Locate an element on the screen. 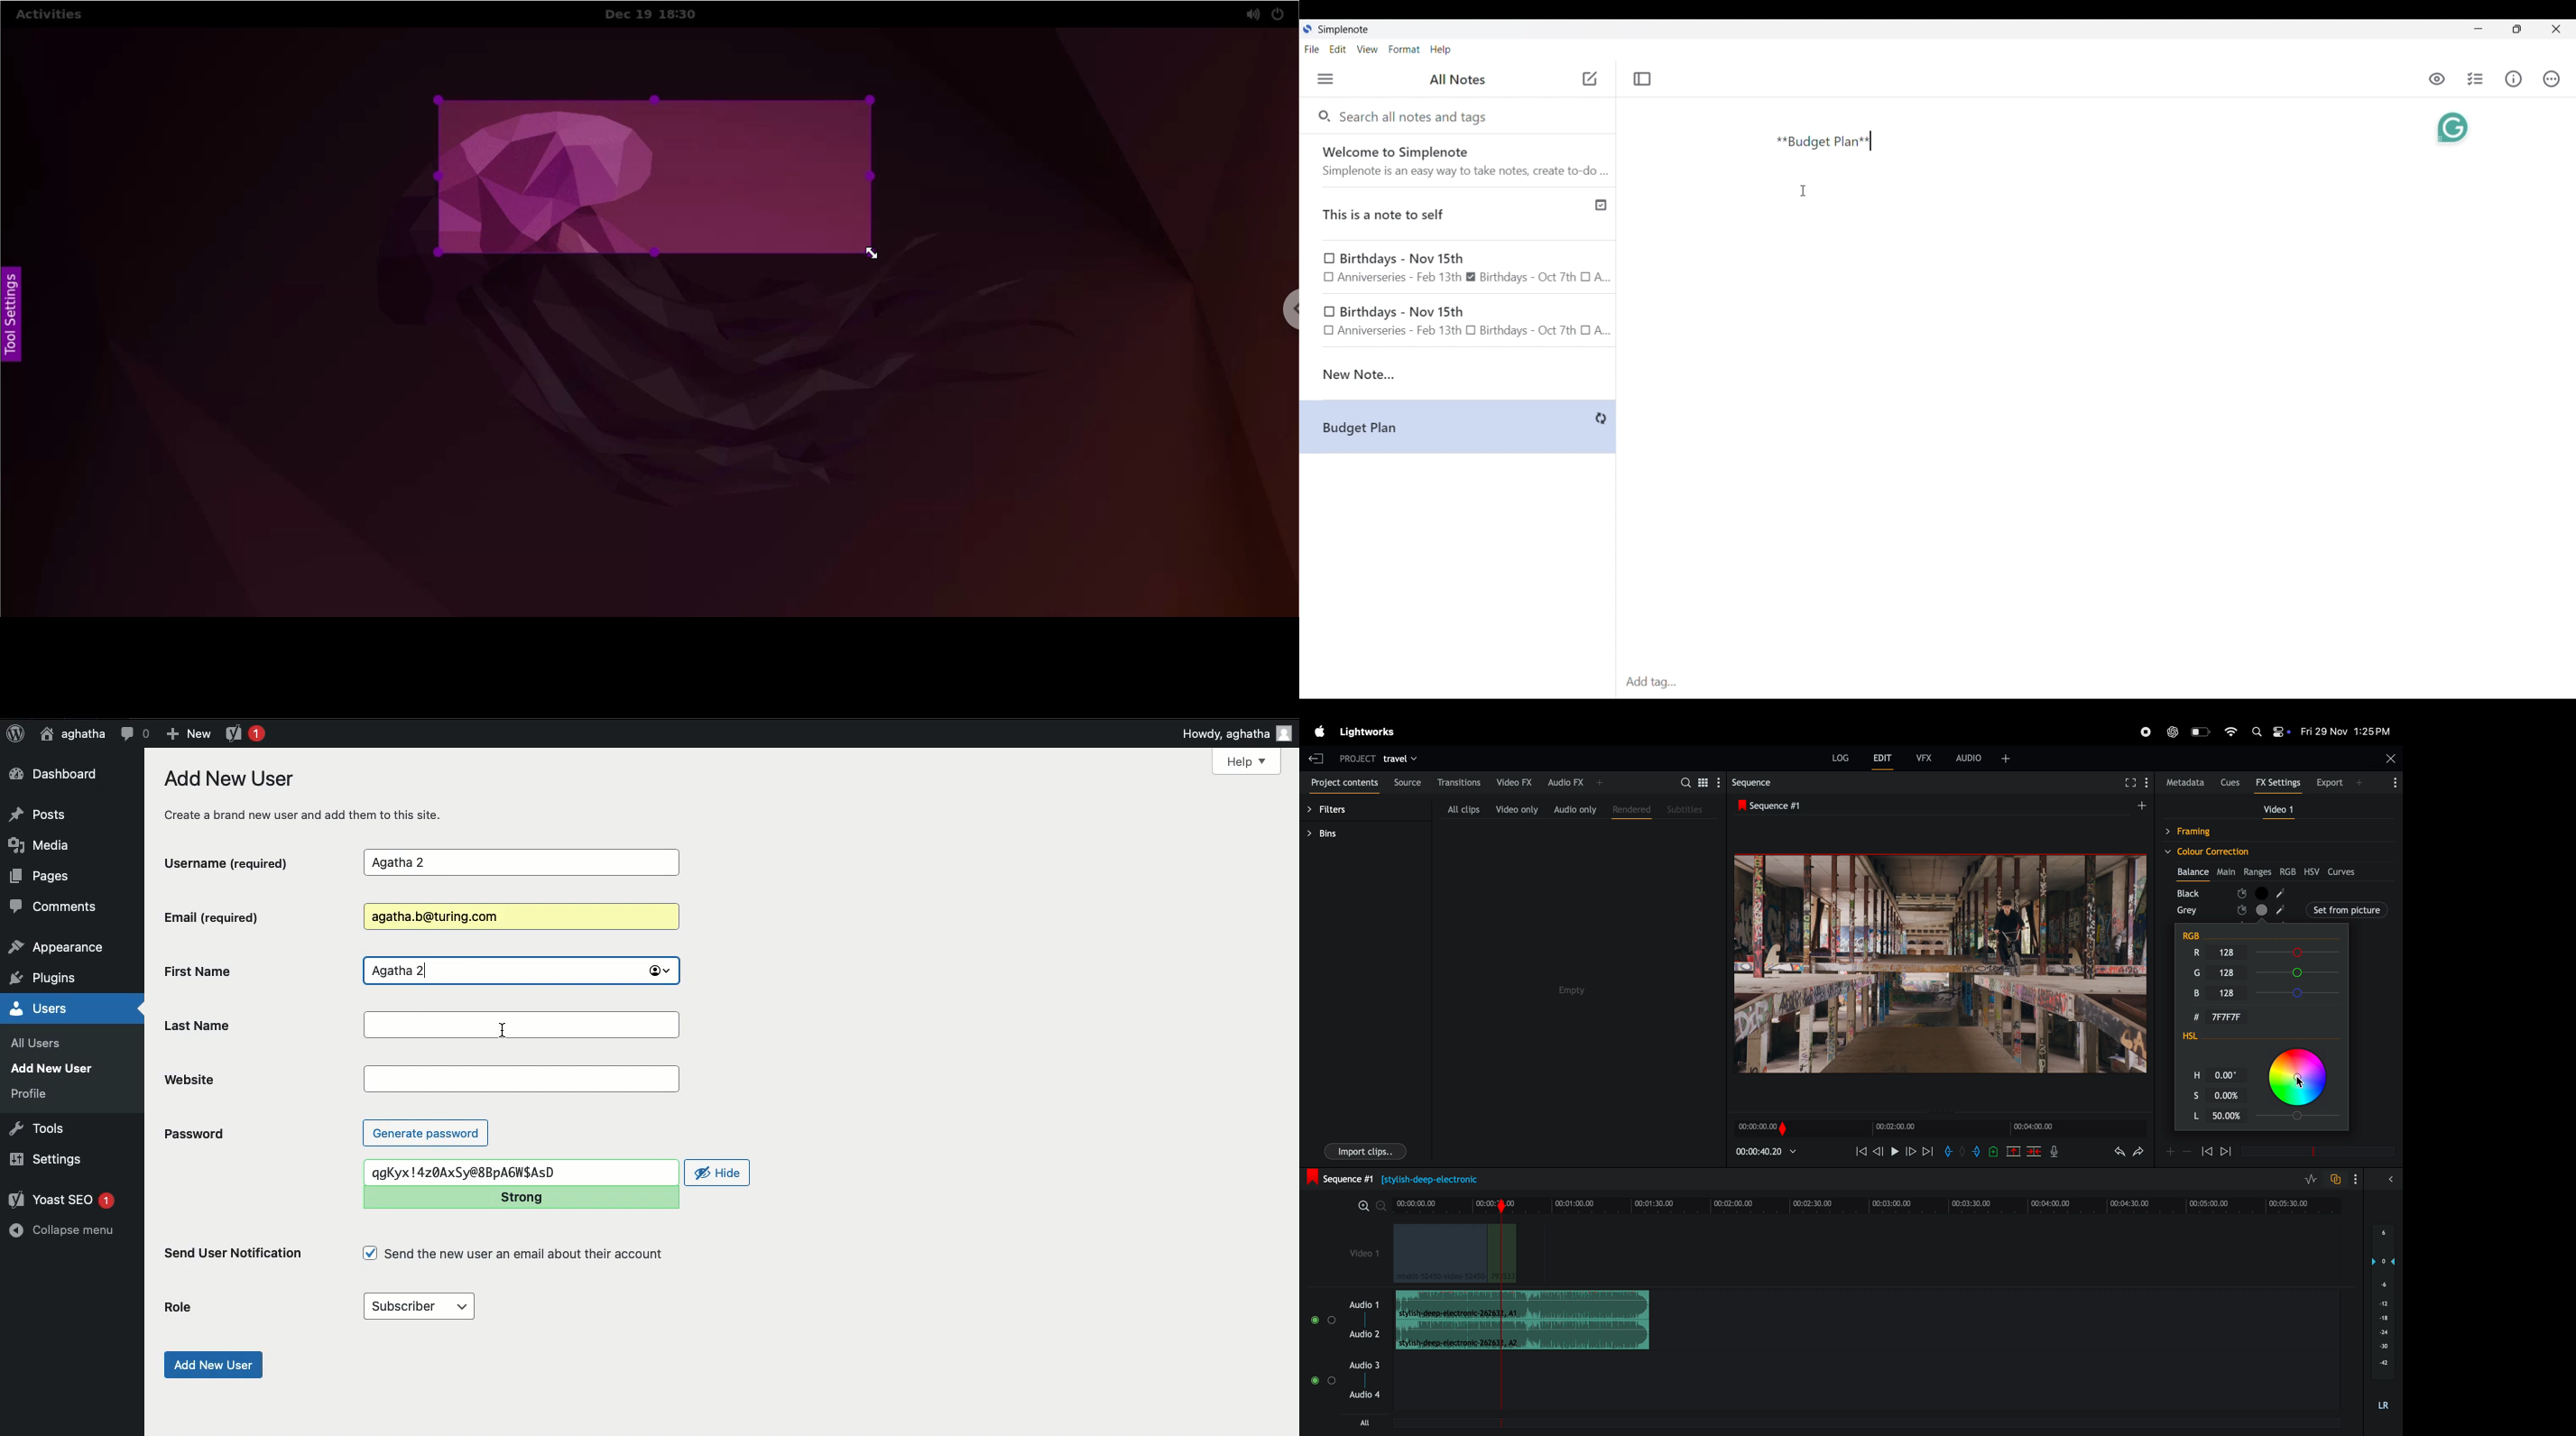 Image resolution: width=2576 pixels, height=1456 pixels. forward play is located at coordinates (1928, 1153).